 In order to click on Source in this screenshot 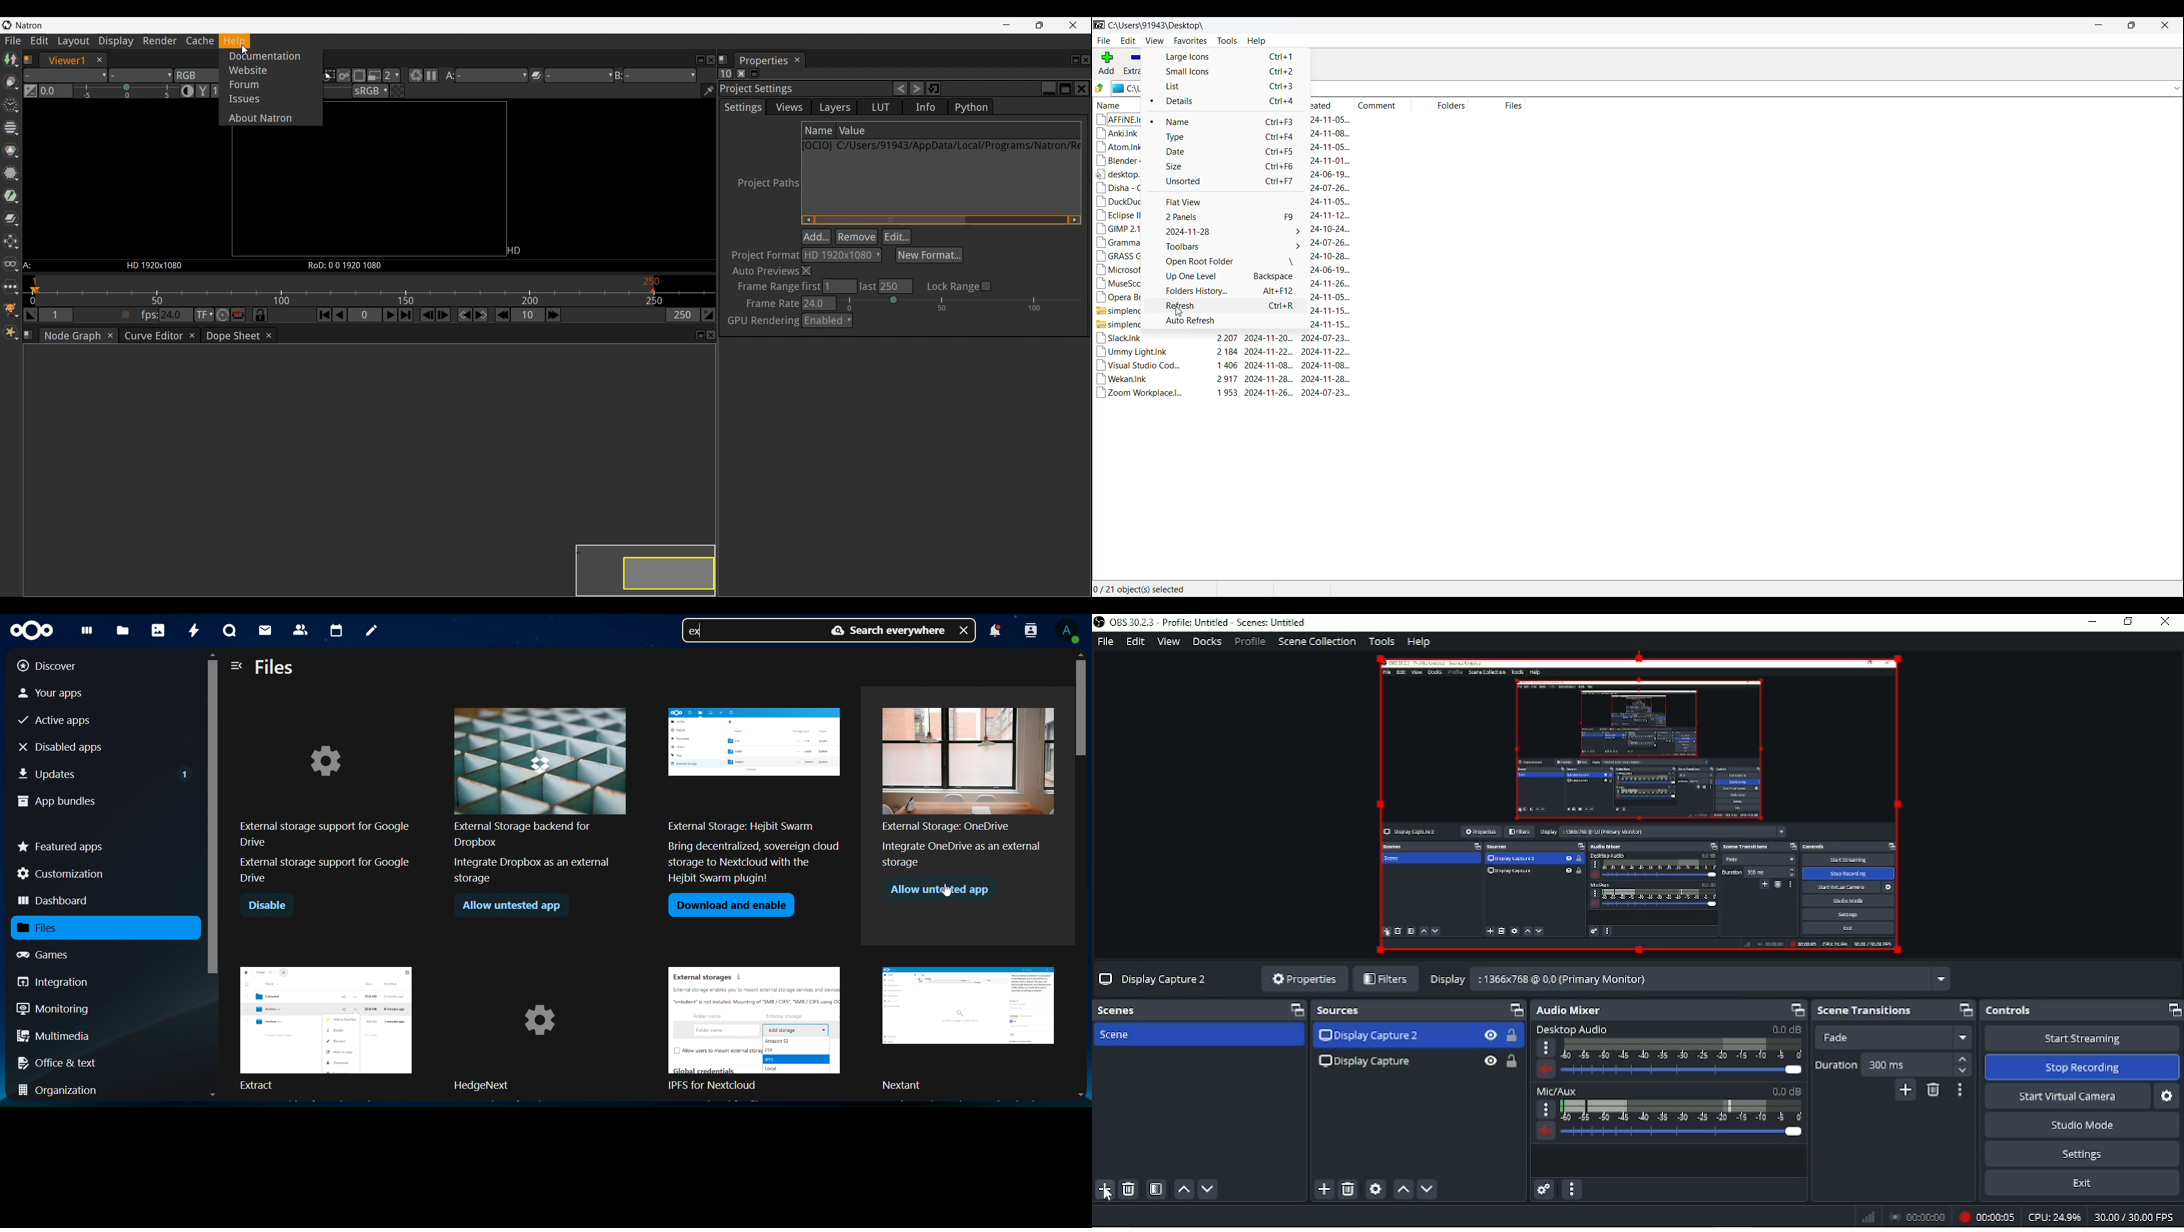, I will do `click(1348, 1011)`.